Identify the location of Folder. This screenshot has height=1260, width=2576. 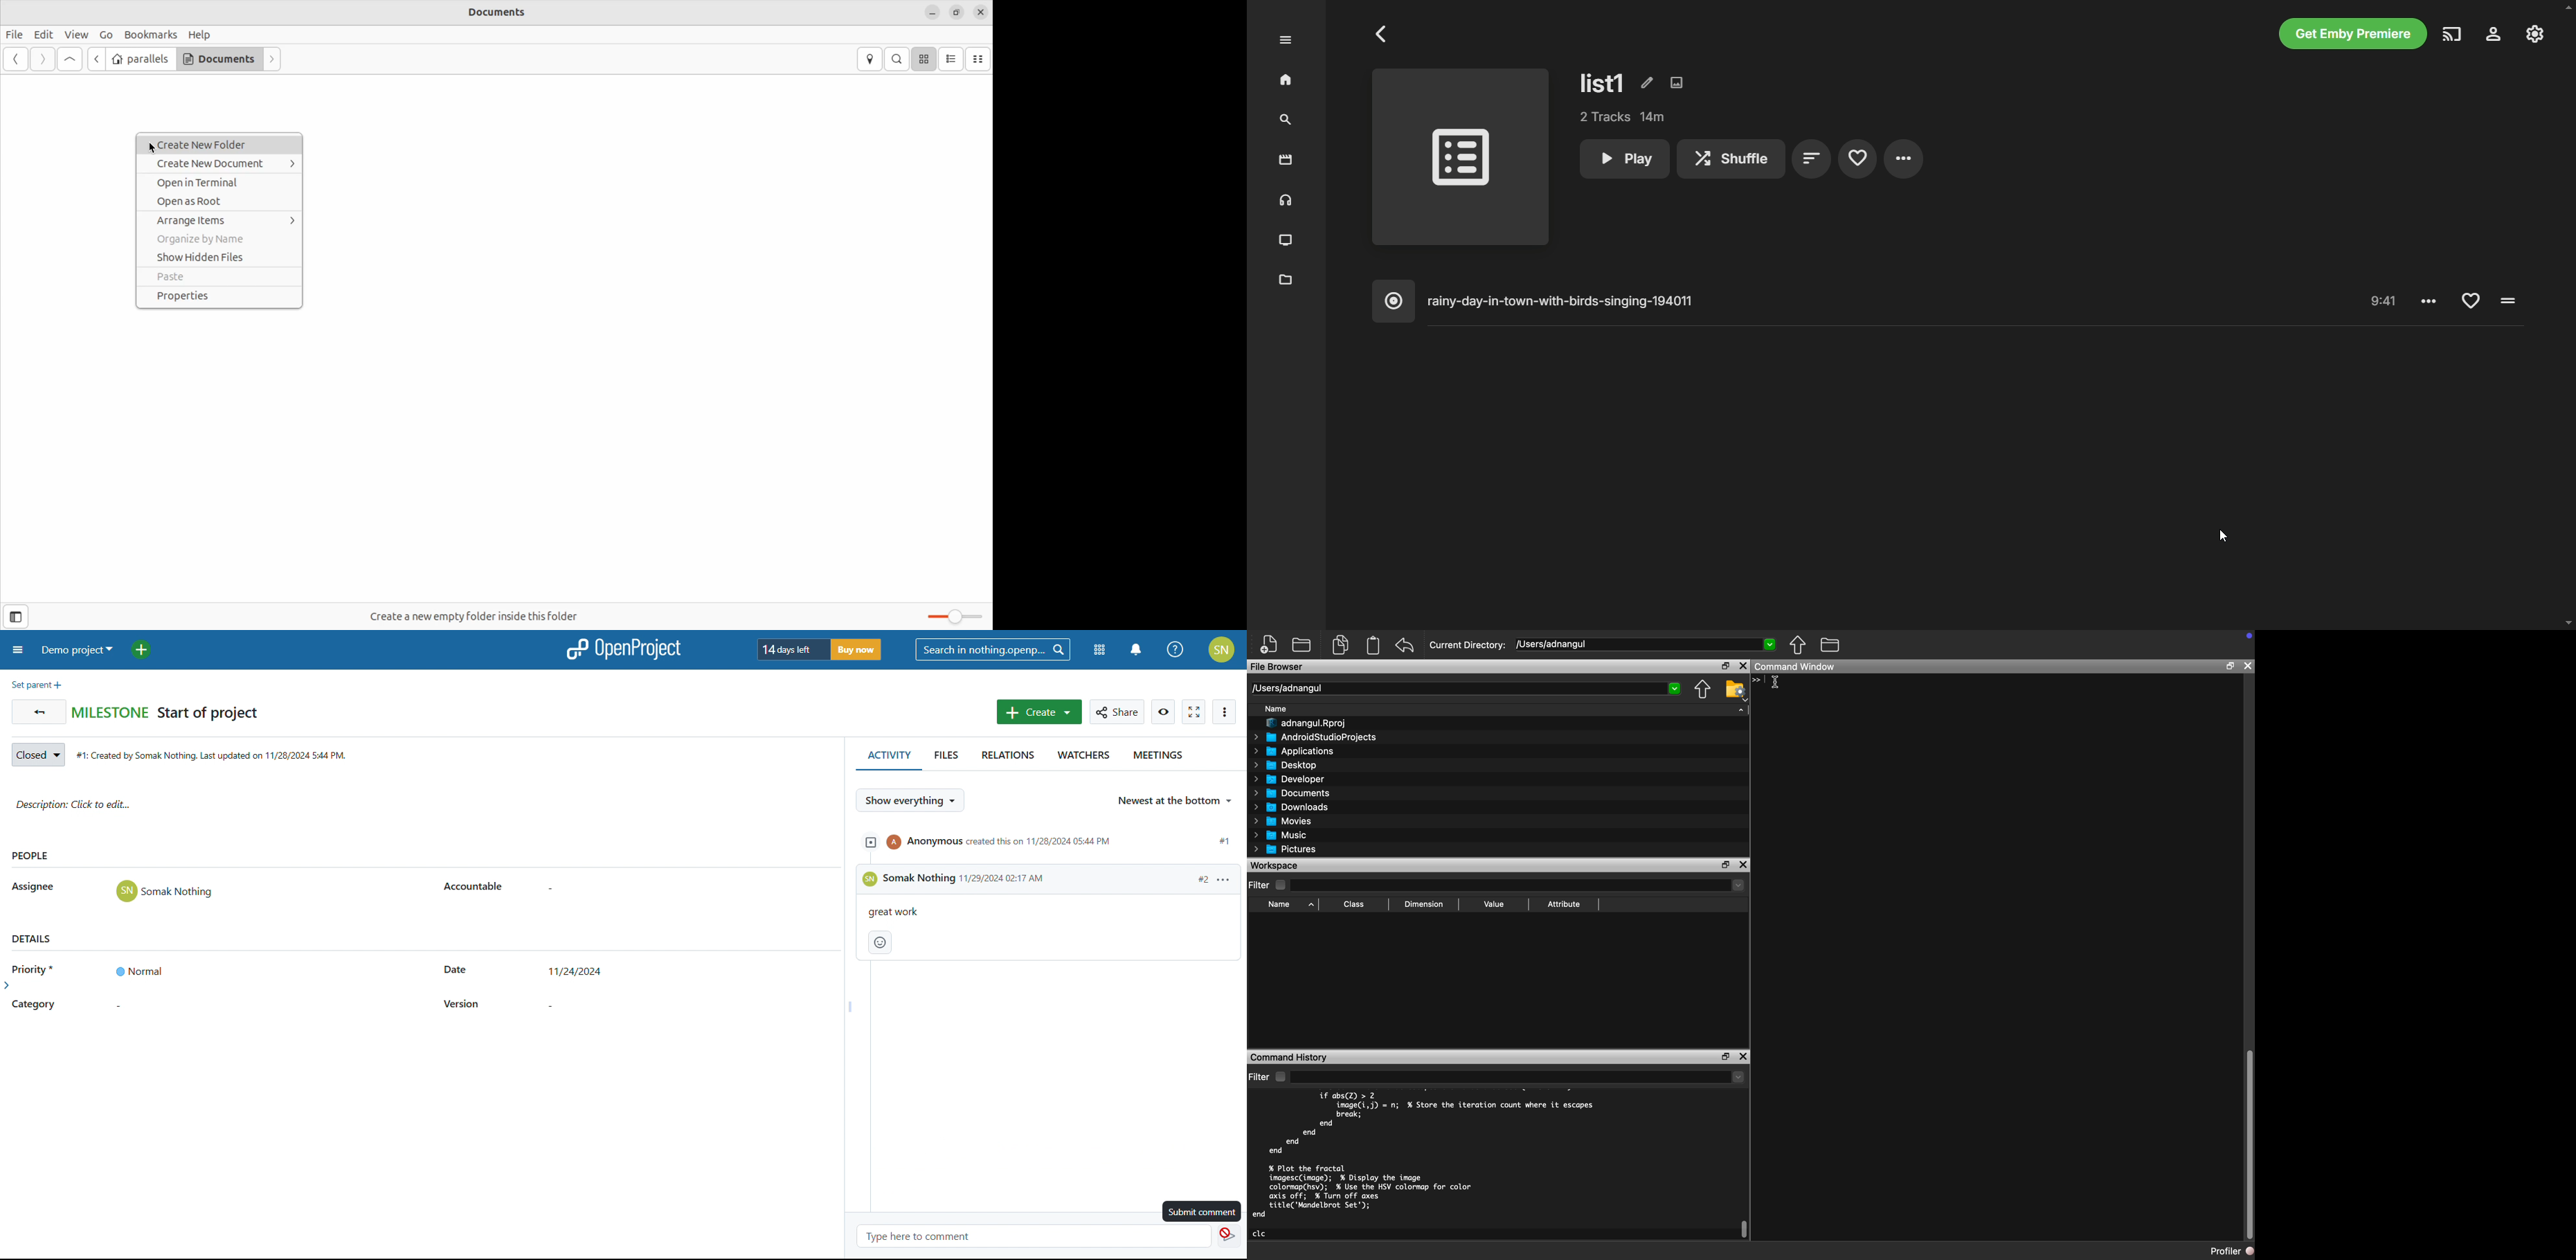
(1830, 645).